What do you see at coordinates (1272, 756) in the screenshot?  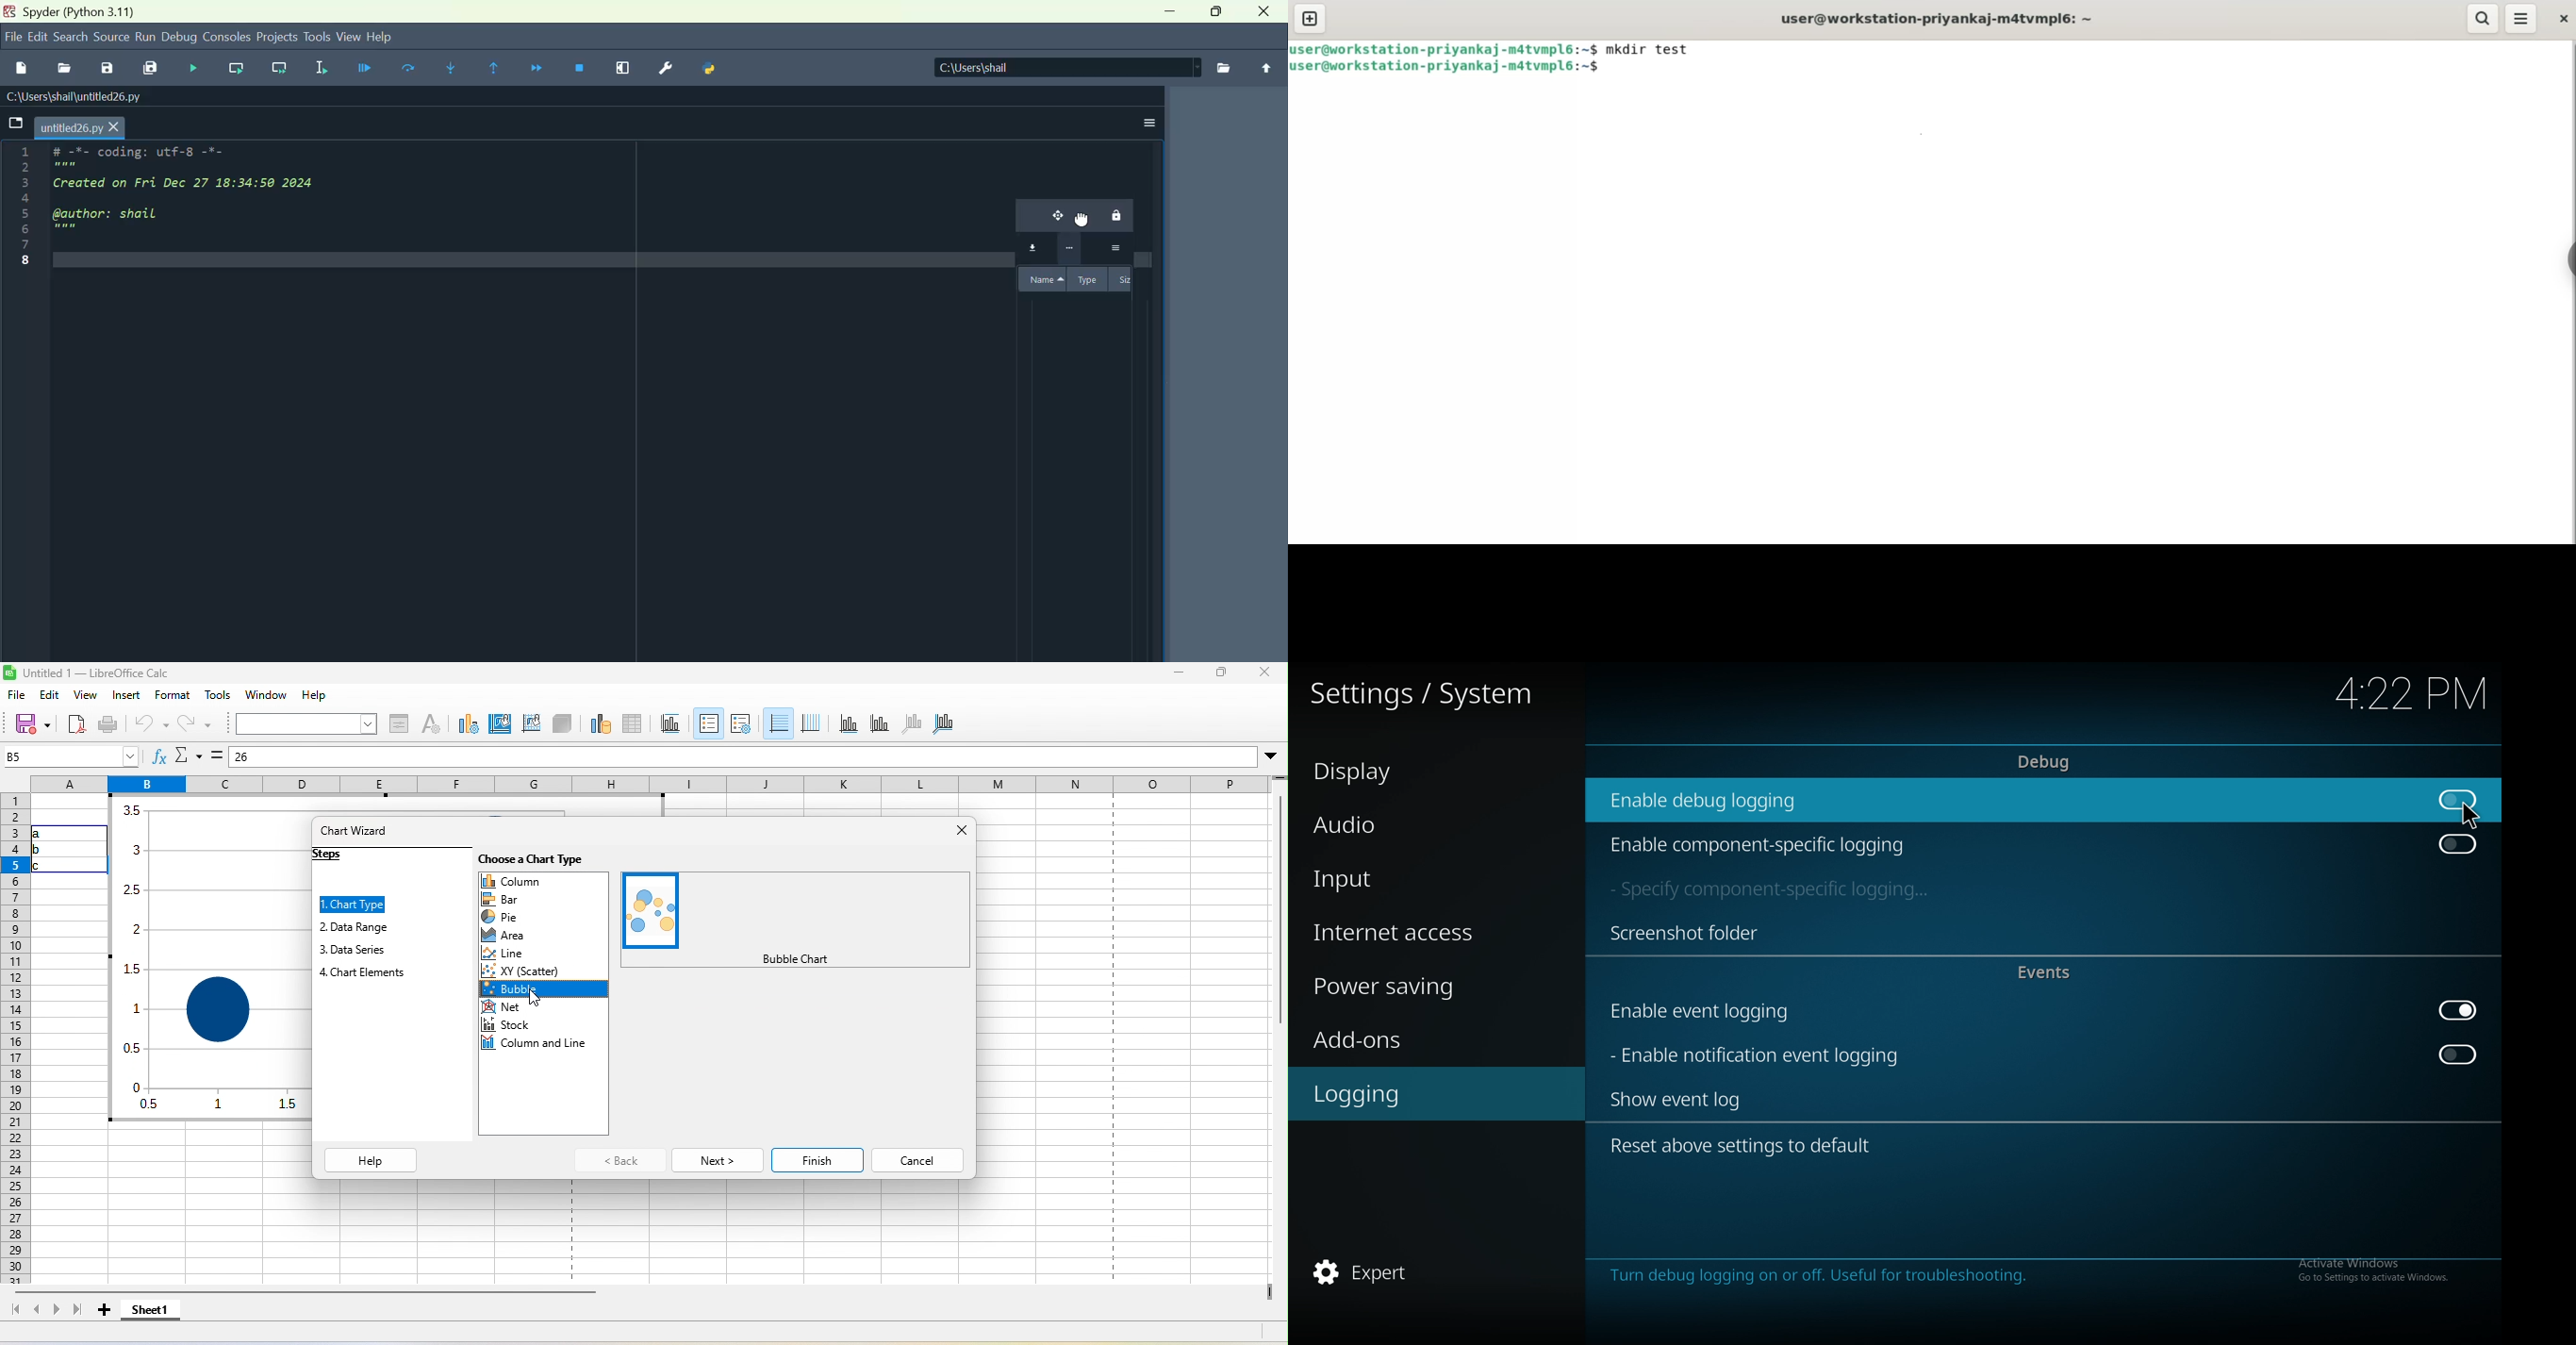 I see `Dropdown` at bounding box center [1272, 756].